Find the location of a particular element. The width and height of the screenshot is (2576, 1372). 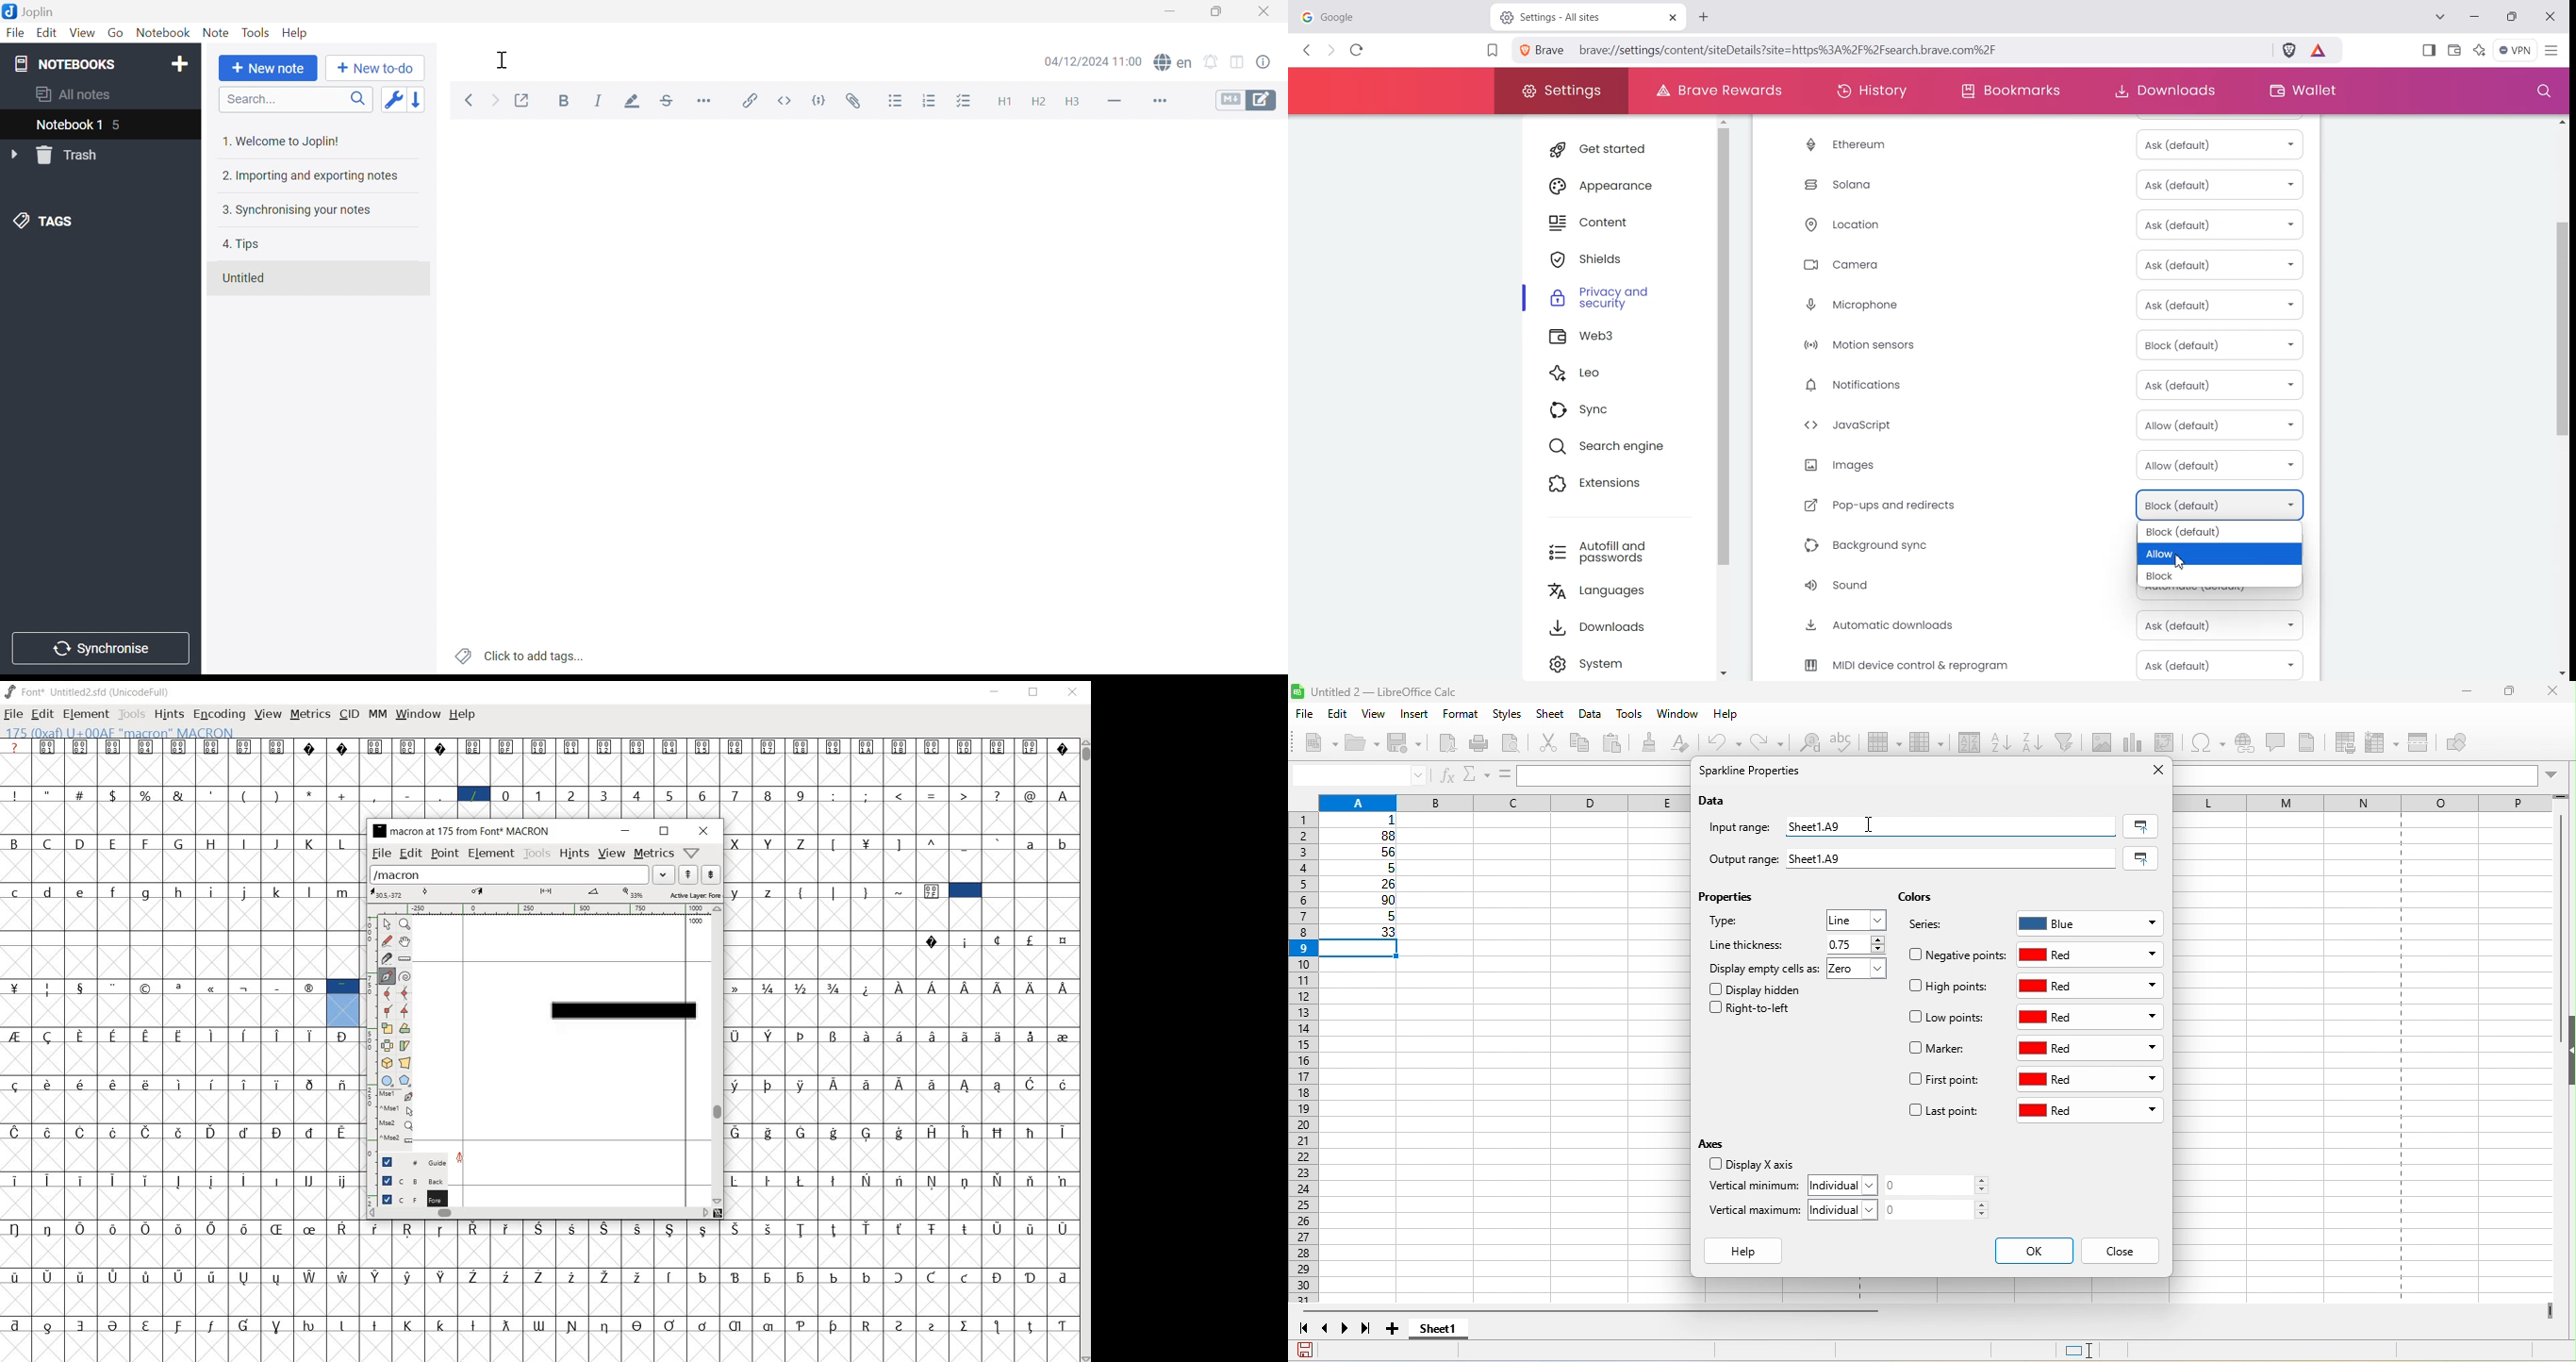

individual is located at coordinates (1847, 1184).